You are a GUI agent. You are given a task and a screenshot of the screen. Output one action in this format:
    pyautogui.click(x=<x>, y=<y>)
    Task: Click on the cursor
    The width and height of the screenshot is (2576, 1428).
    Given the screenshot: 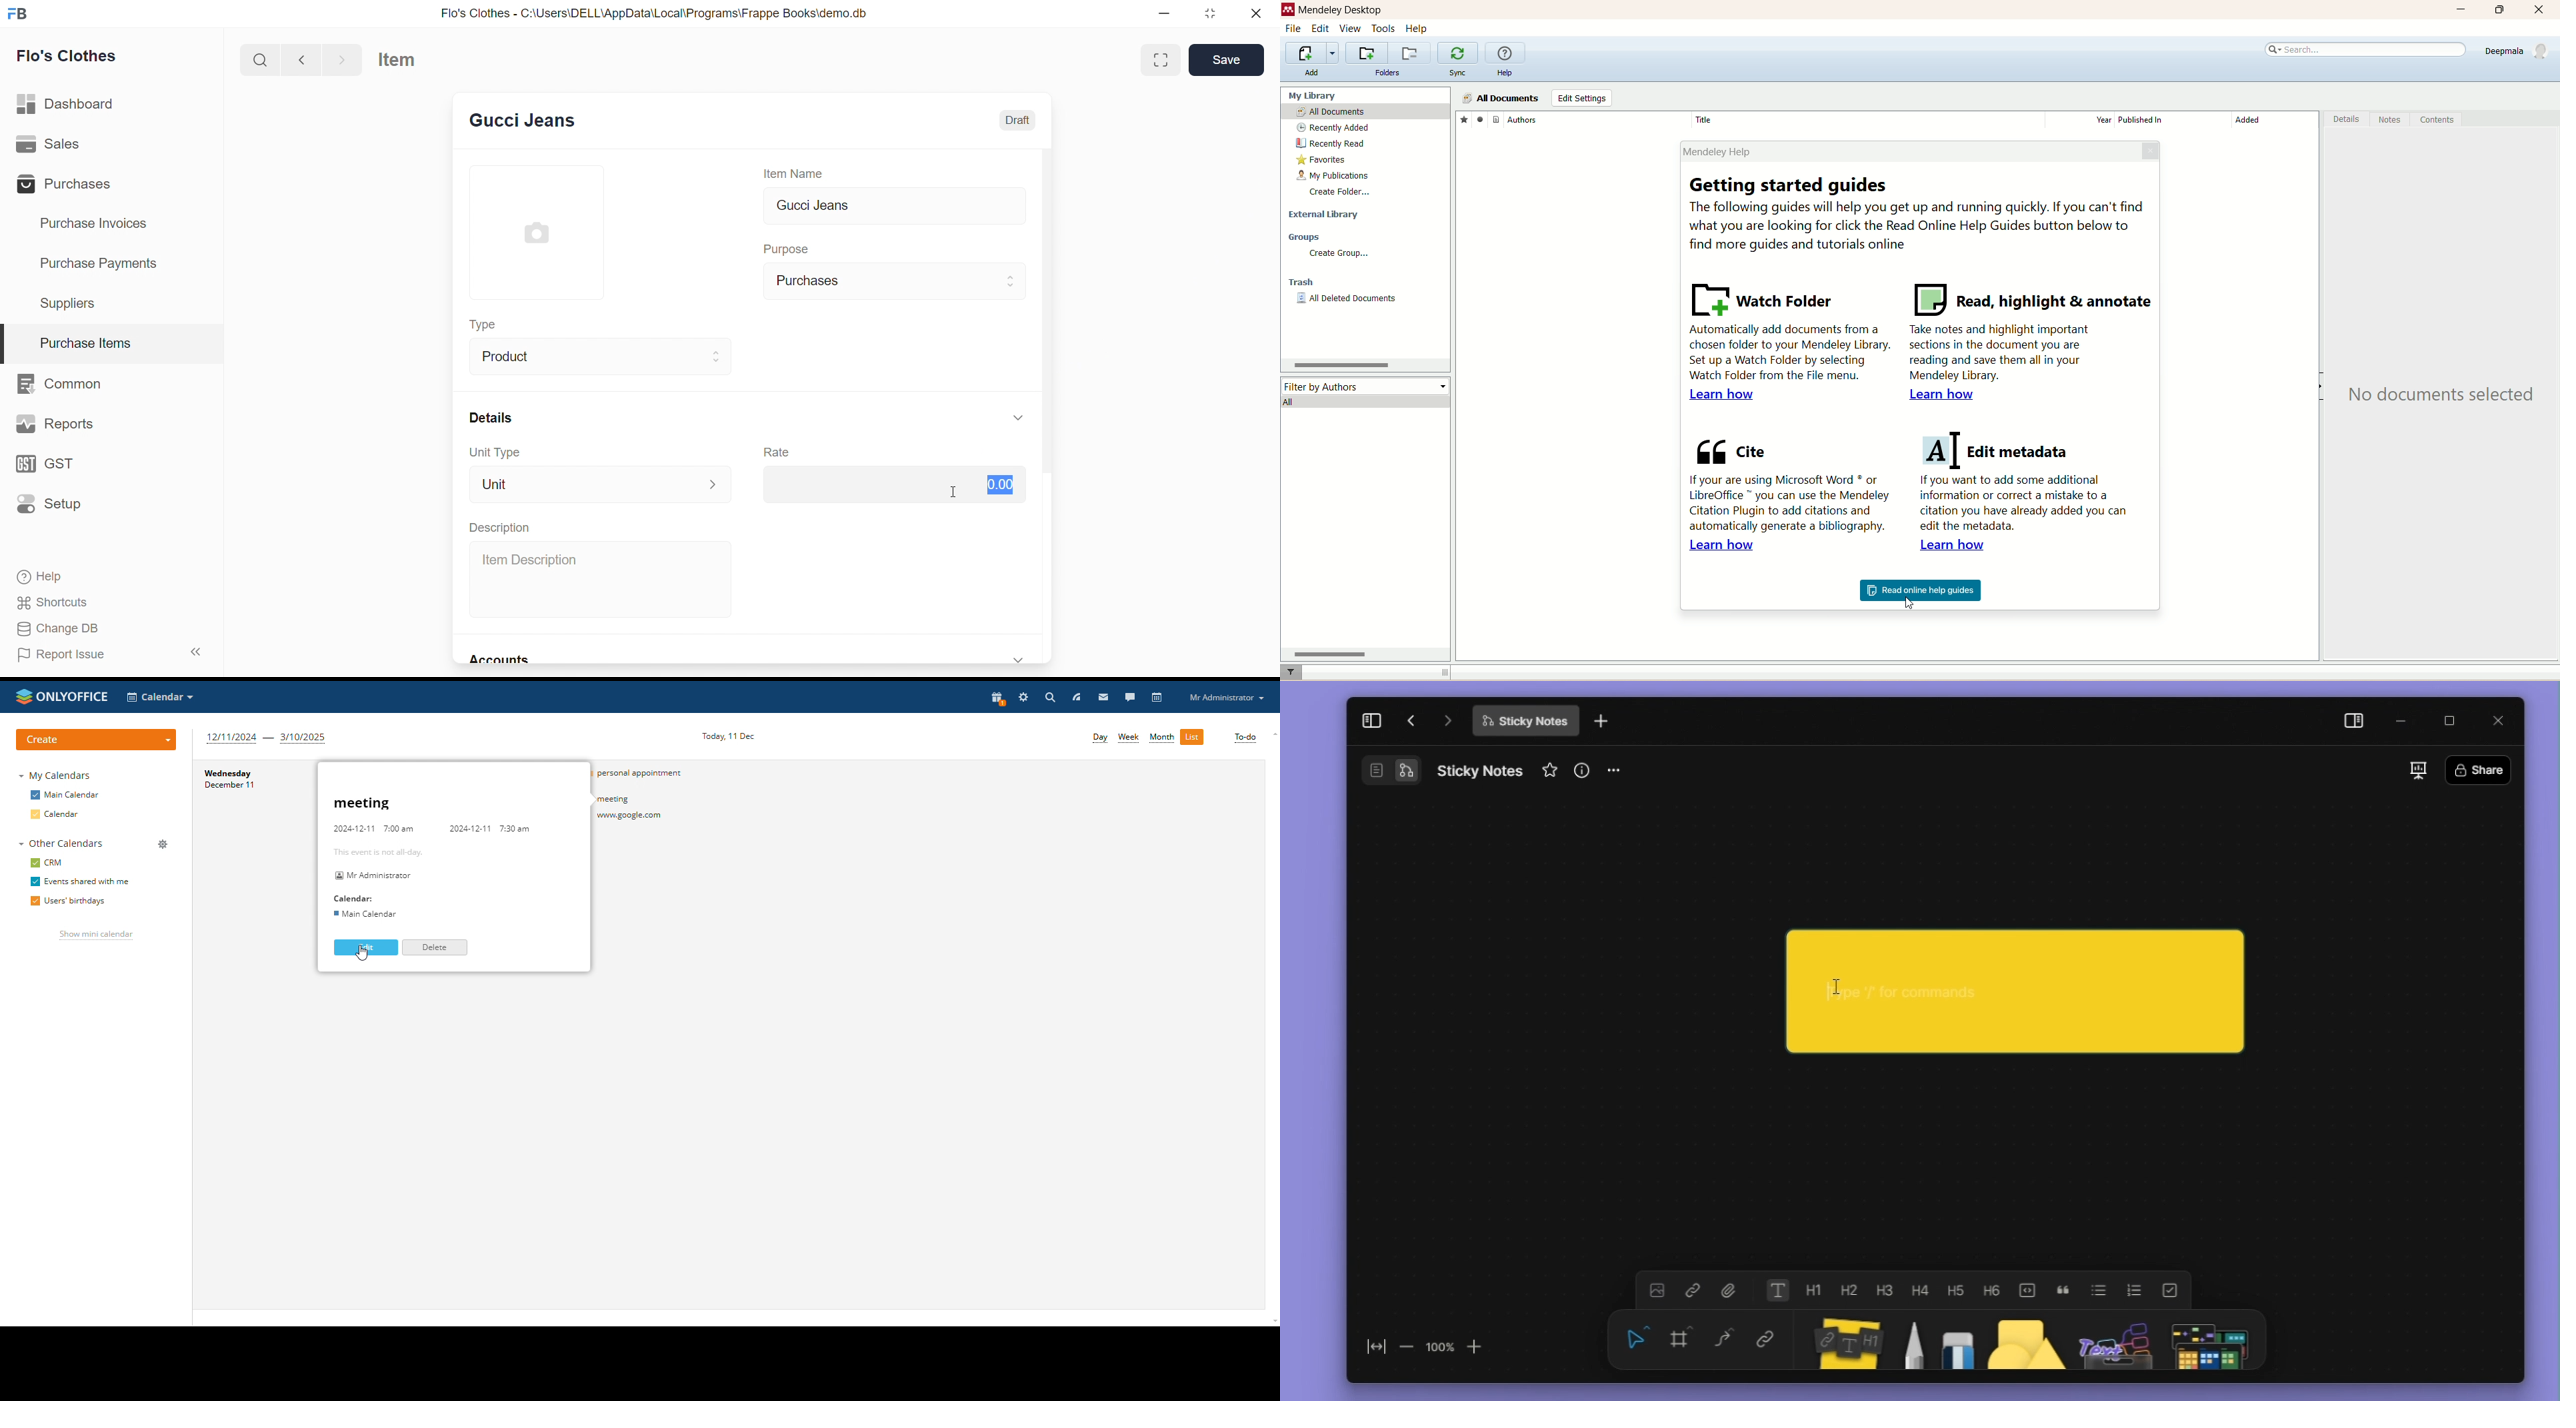 What is the action you would take?
    pyautogui.click(x=955, y=491)
    